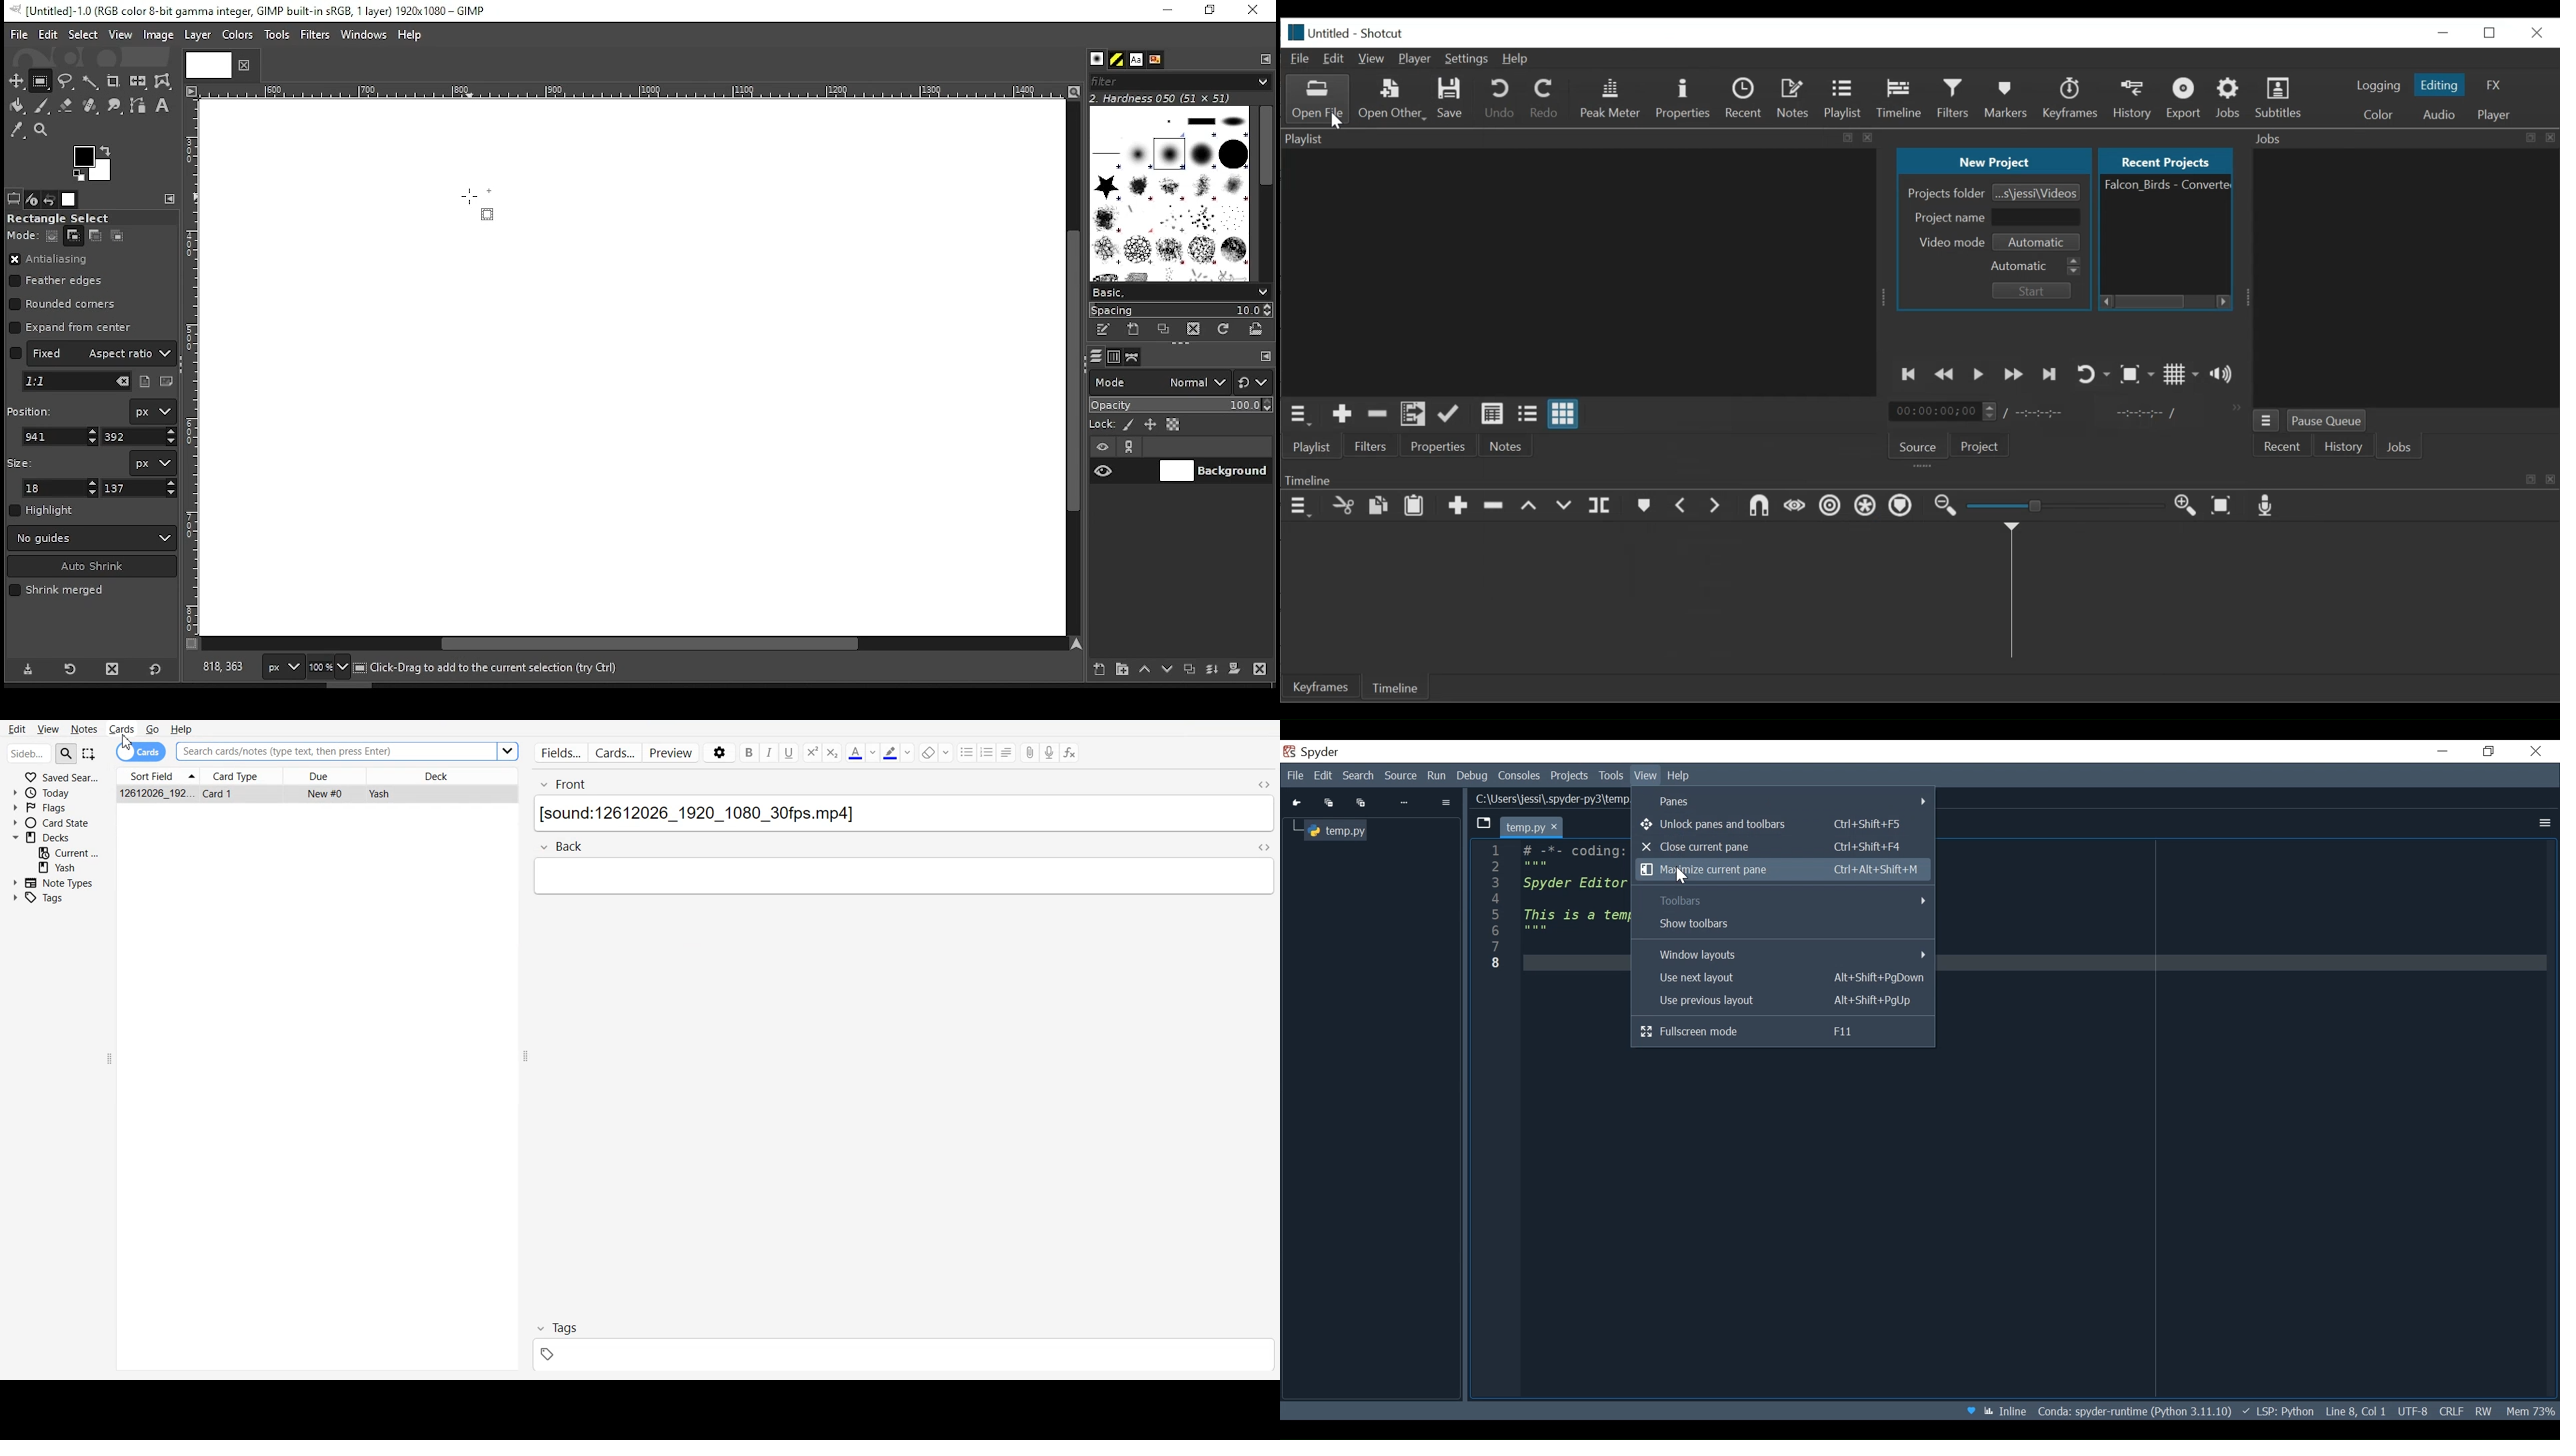 The height and width of the screenshot is (1456, 2576). I want to click on units, so click(284, 668).